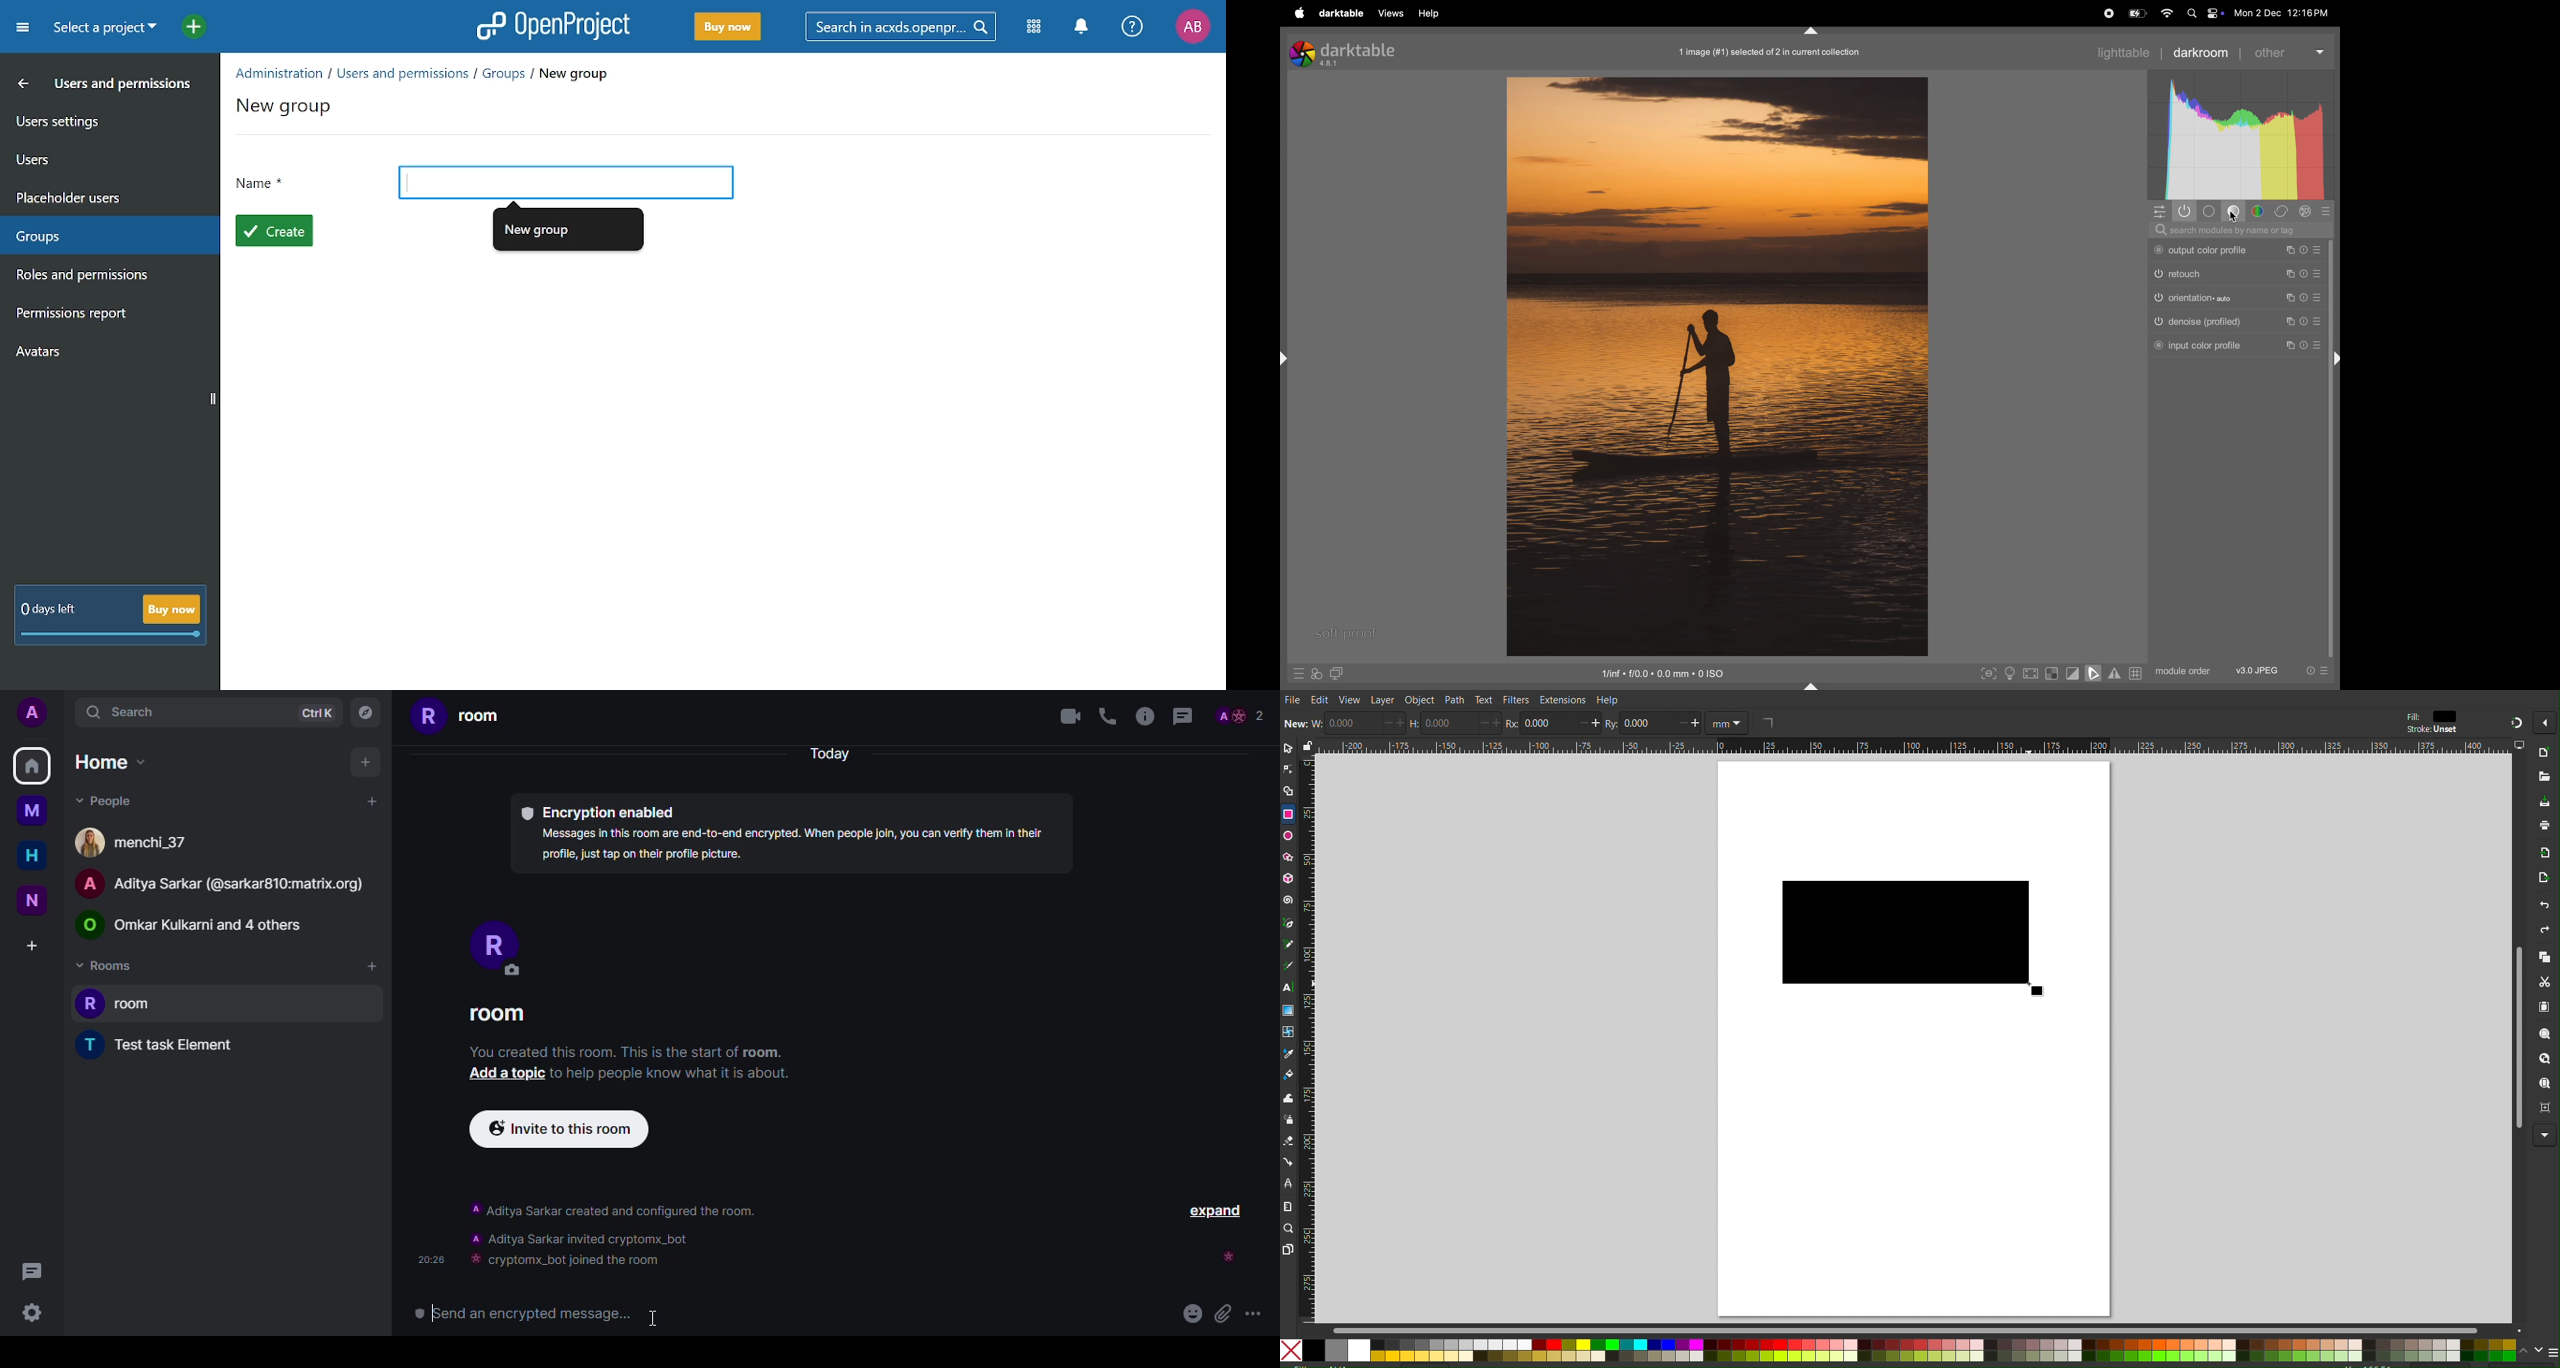  Describe the element at coordinates (430, 1260) in the screenshot. I see `time` at that location.